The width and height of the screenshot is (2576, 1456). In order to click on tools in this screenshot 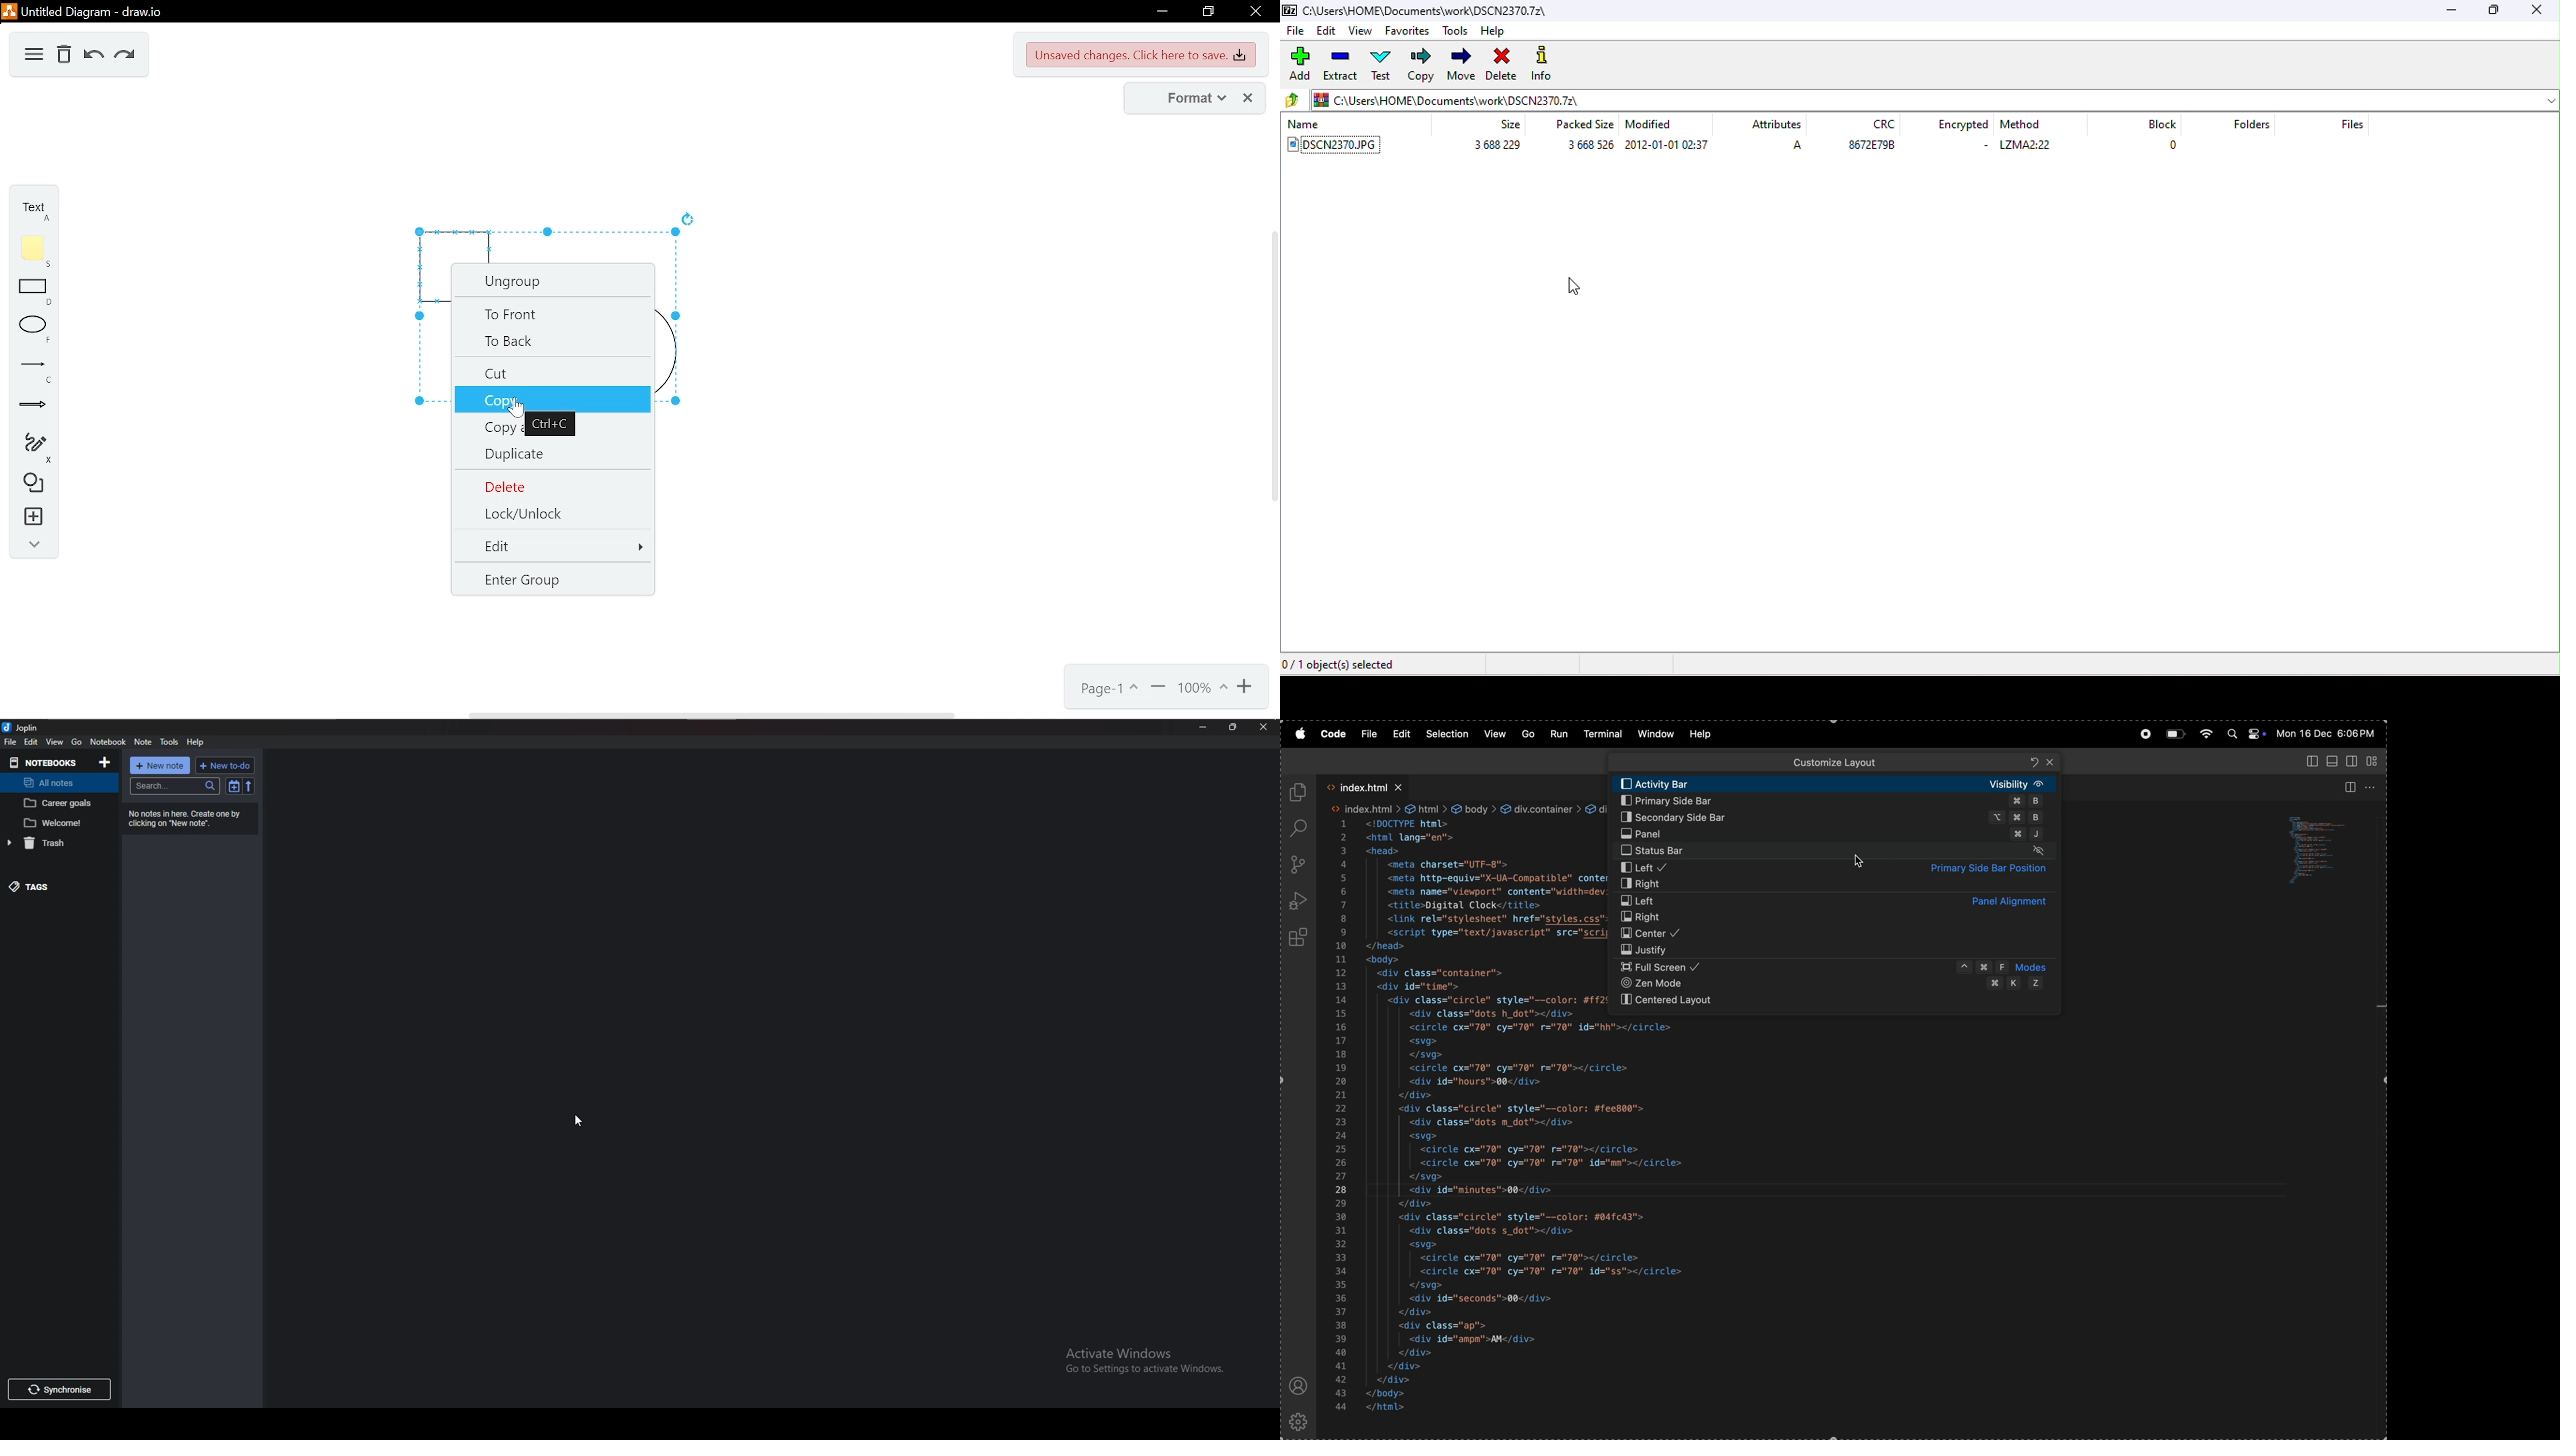, I will do `click(1456, 32)`.